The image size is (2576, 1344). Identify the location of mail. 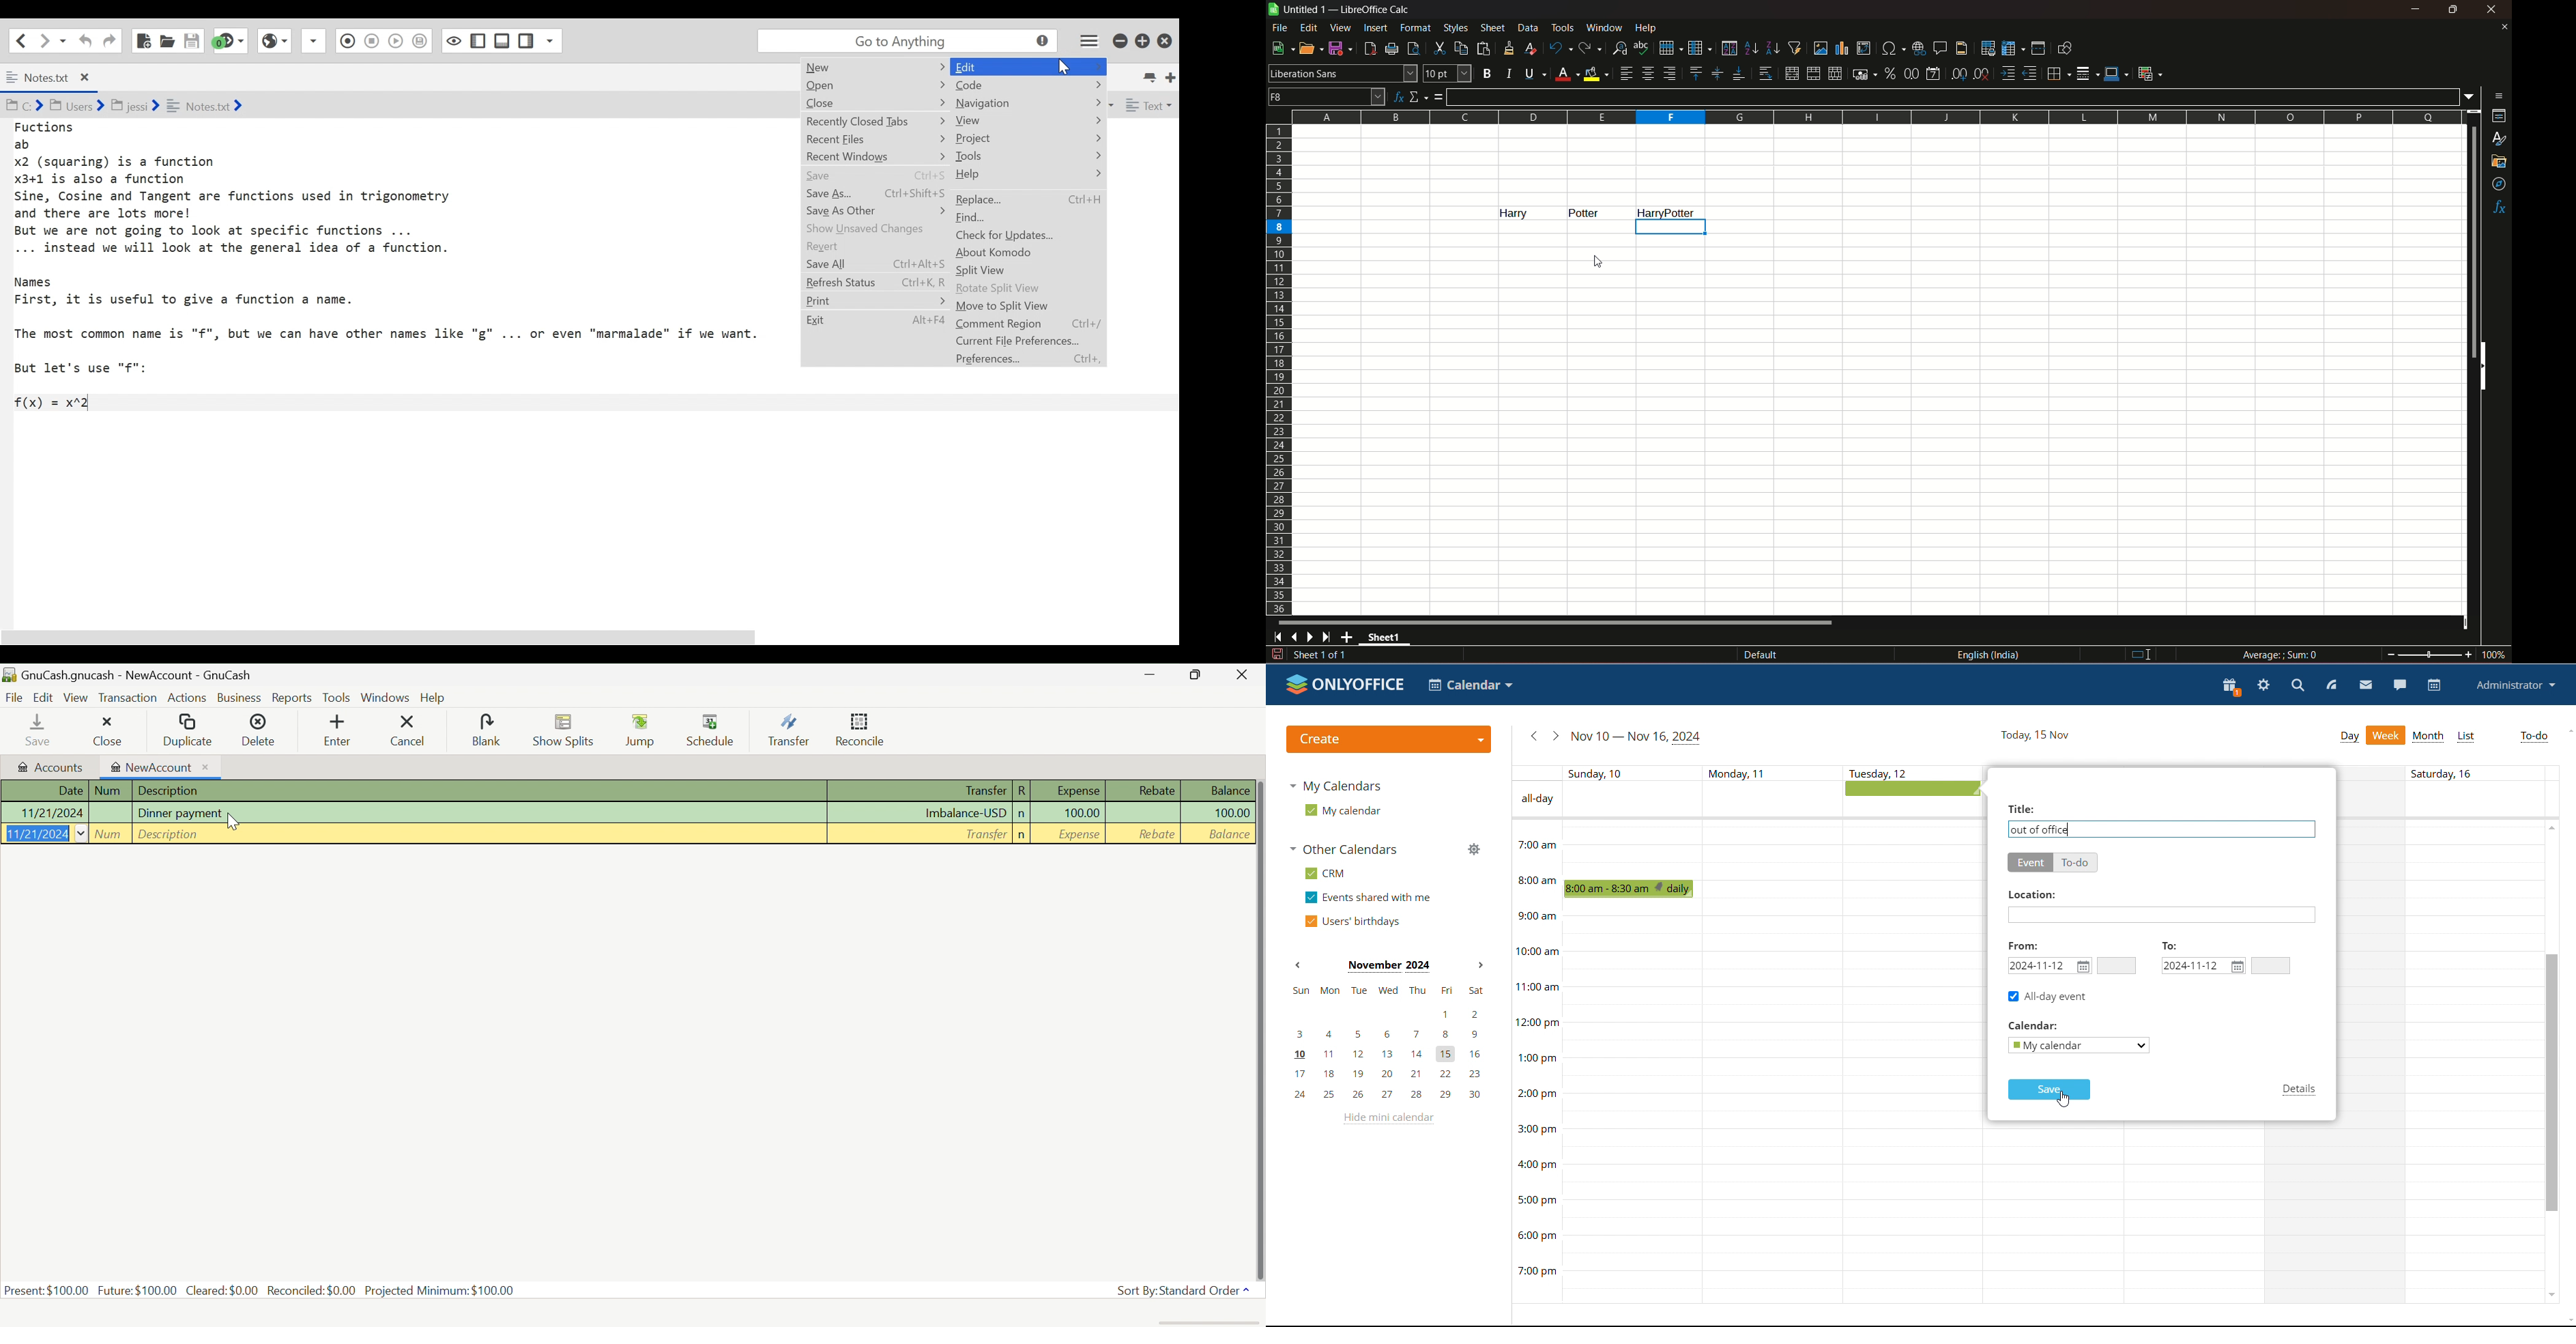
(2366, 685).